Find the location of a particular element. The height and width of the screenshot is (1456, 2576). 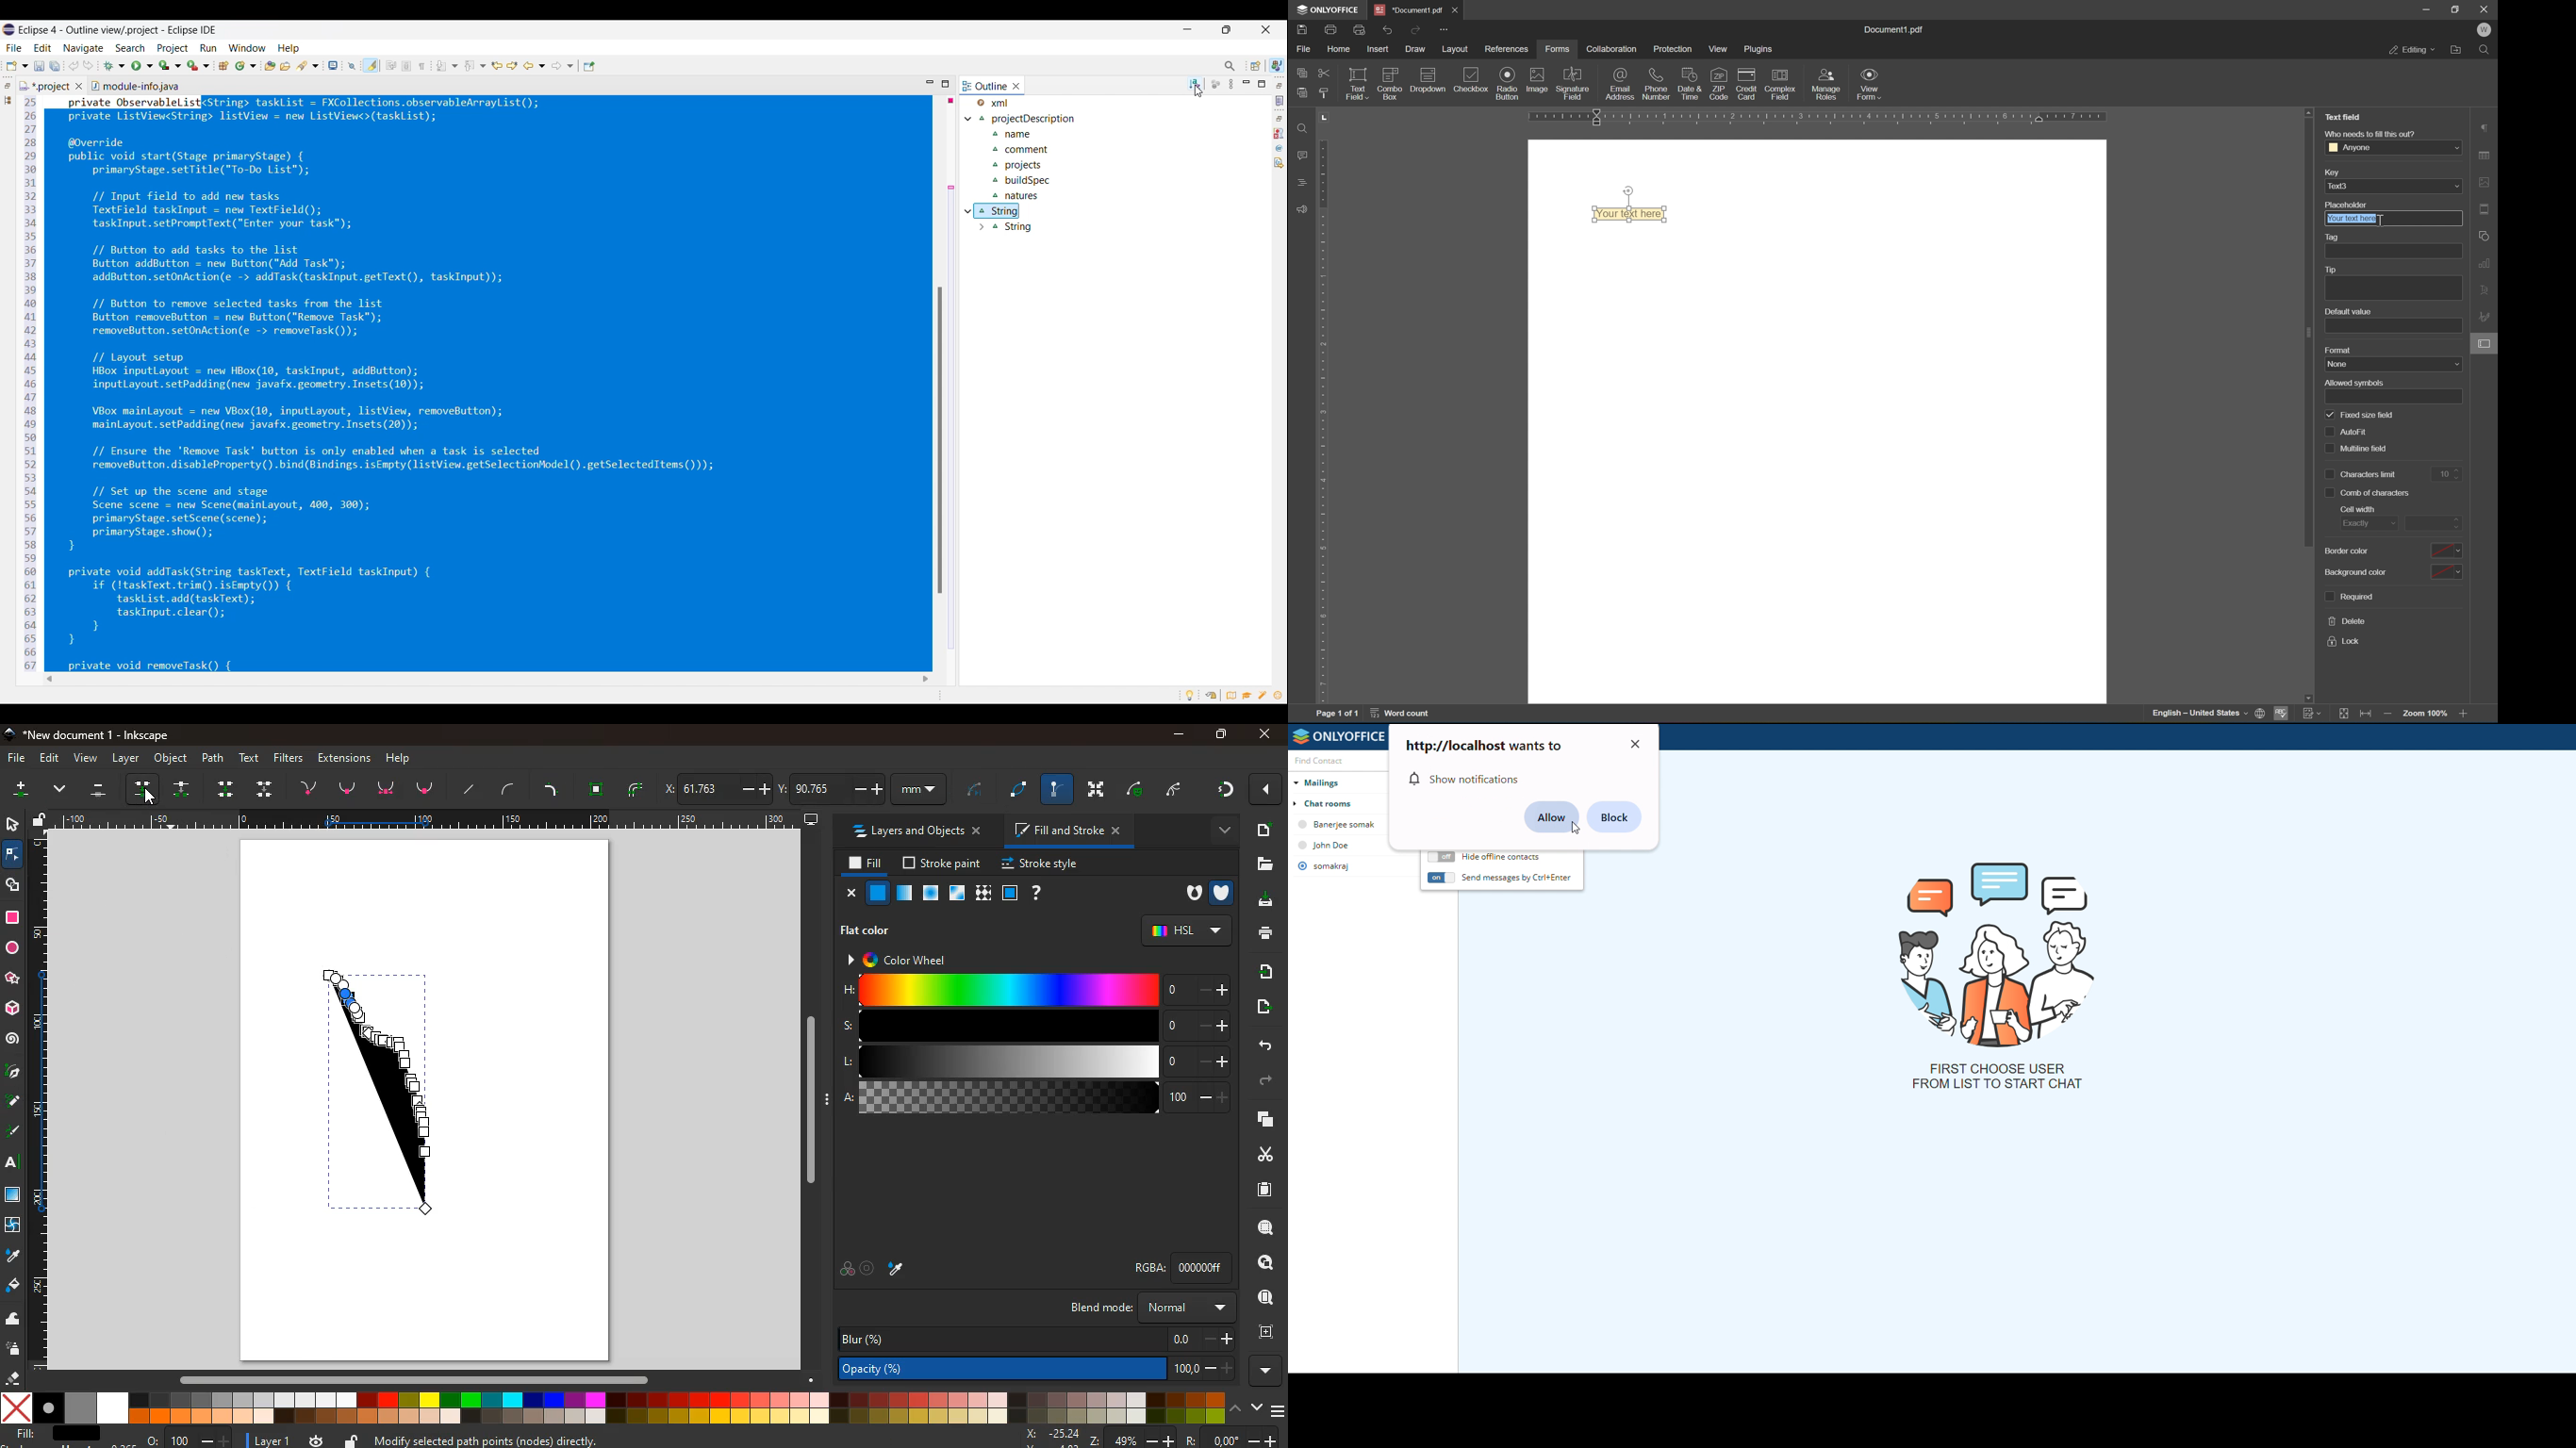

find is located at coordinates (1259, 1263).